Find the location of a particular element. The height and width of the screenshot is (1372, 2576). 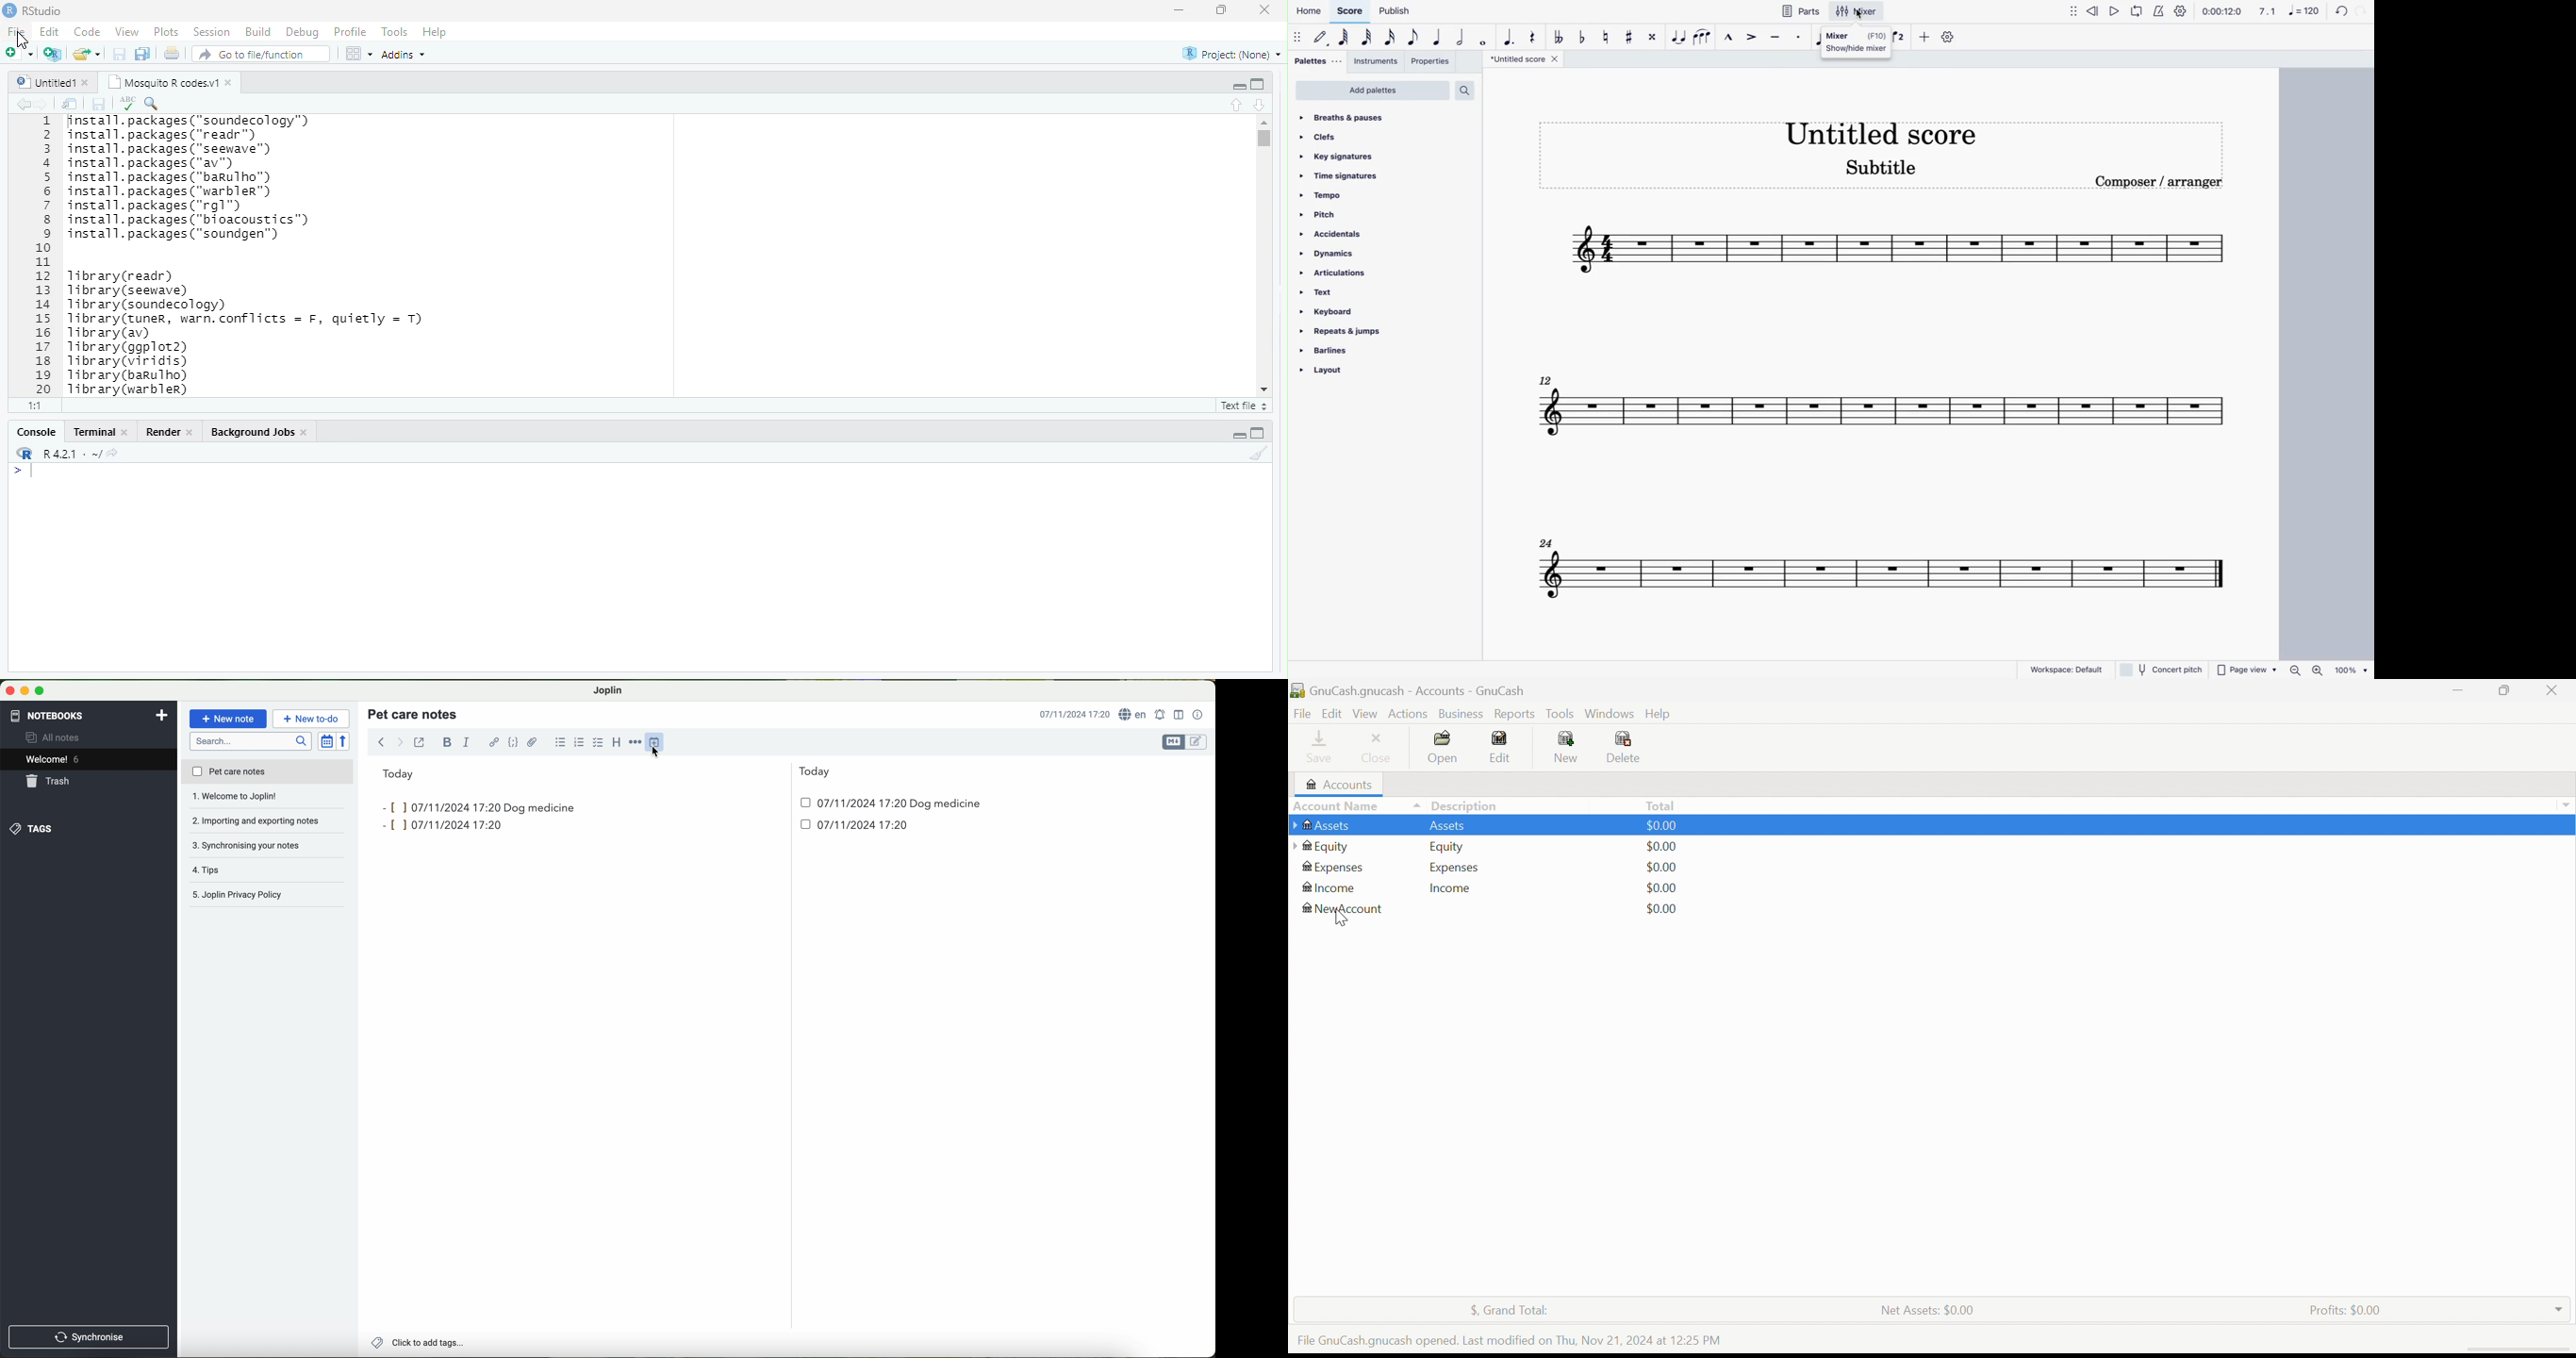

Income is located at coordinates (1452, 889).